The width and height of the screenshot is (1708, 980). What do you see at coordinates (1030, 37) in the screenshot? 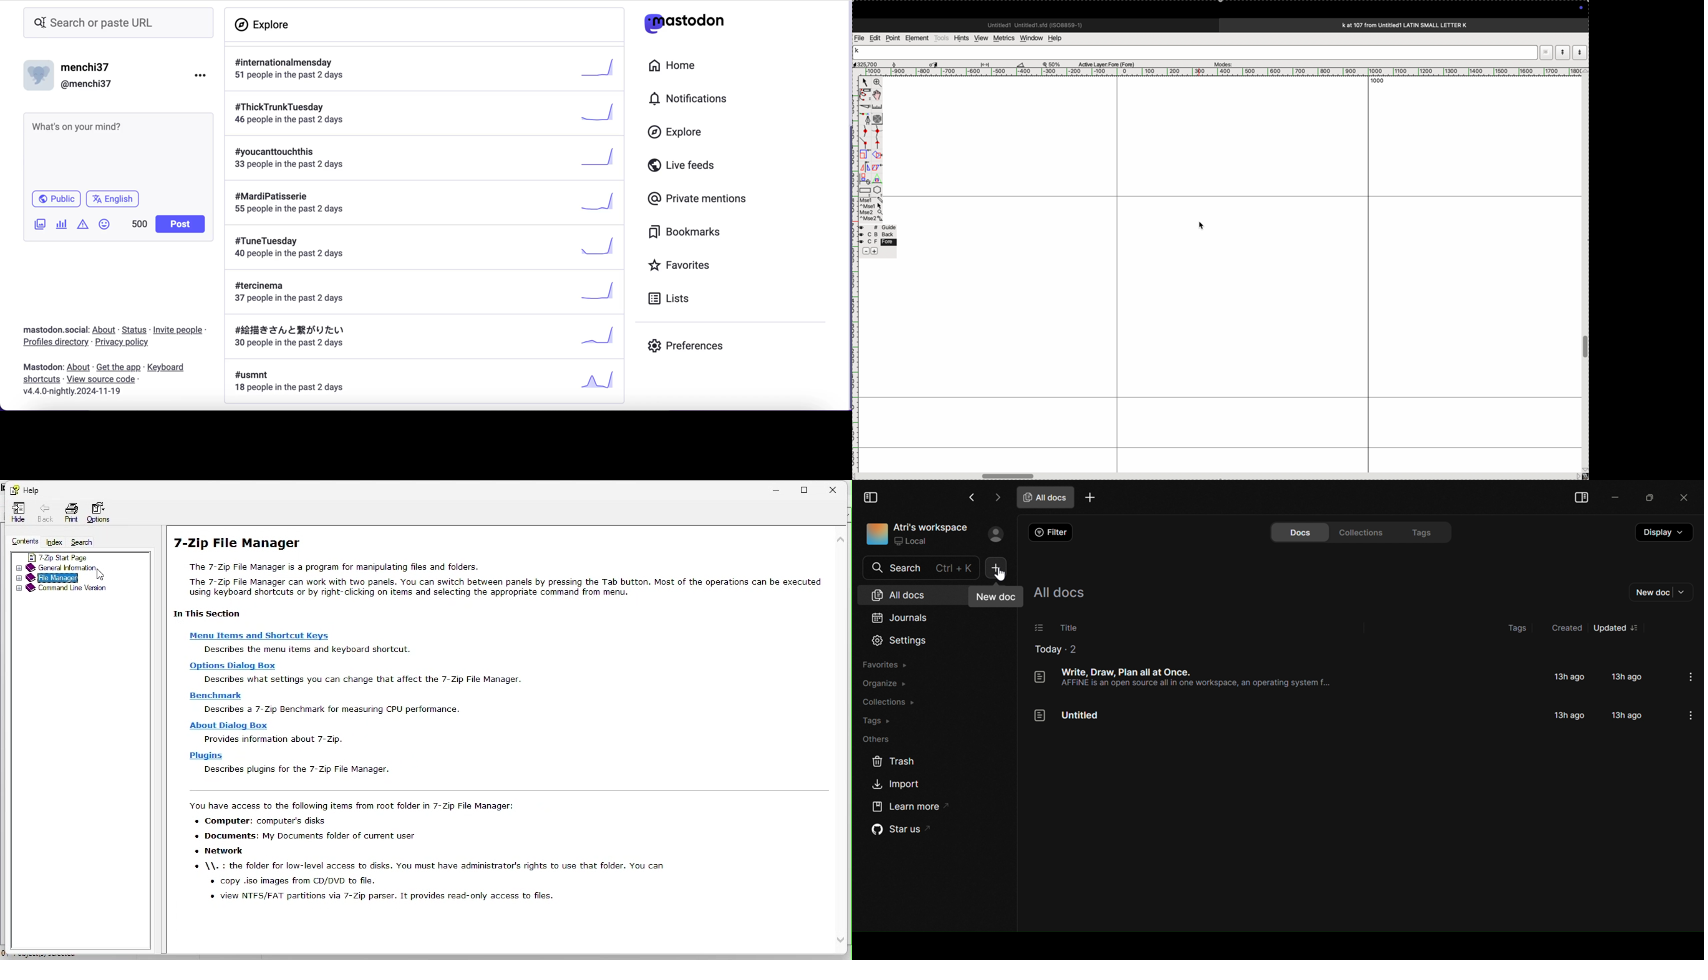
I see `window` at bounding box center [1030, 37].